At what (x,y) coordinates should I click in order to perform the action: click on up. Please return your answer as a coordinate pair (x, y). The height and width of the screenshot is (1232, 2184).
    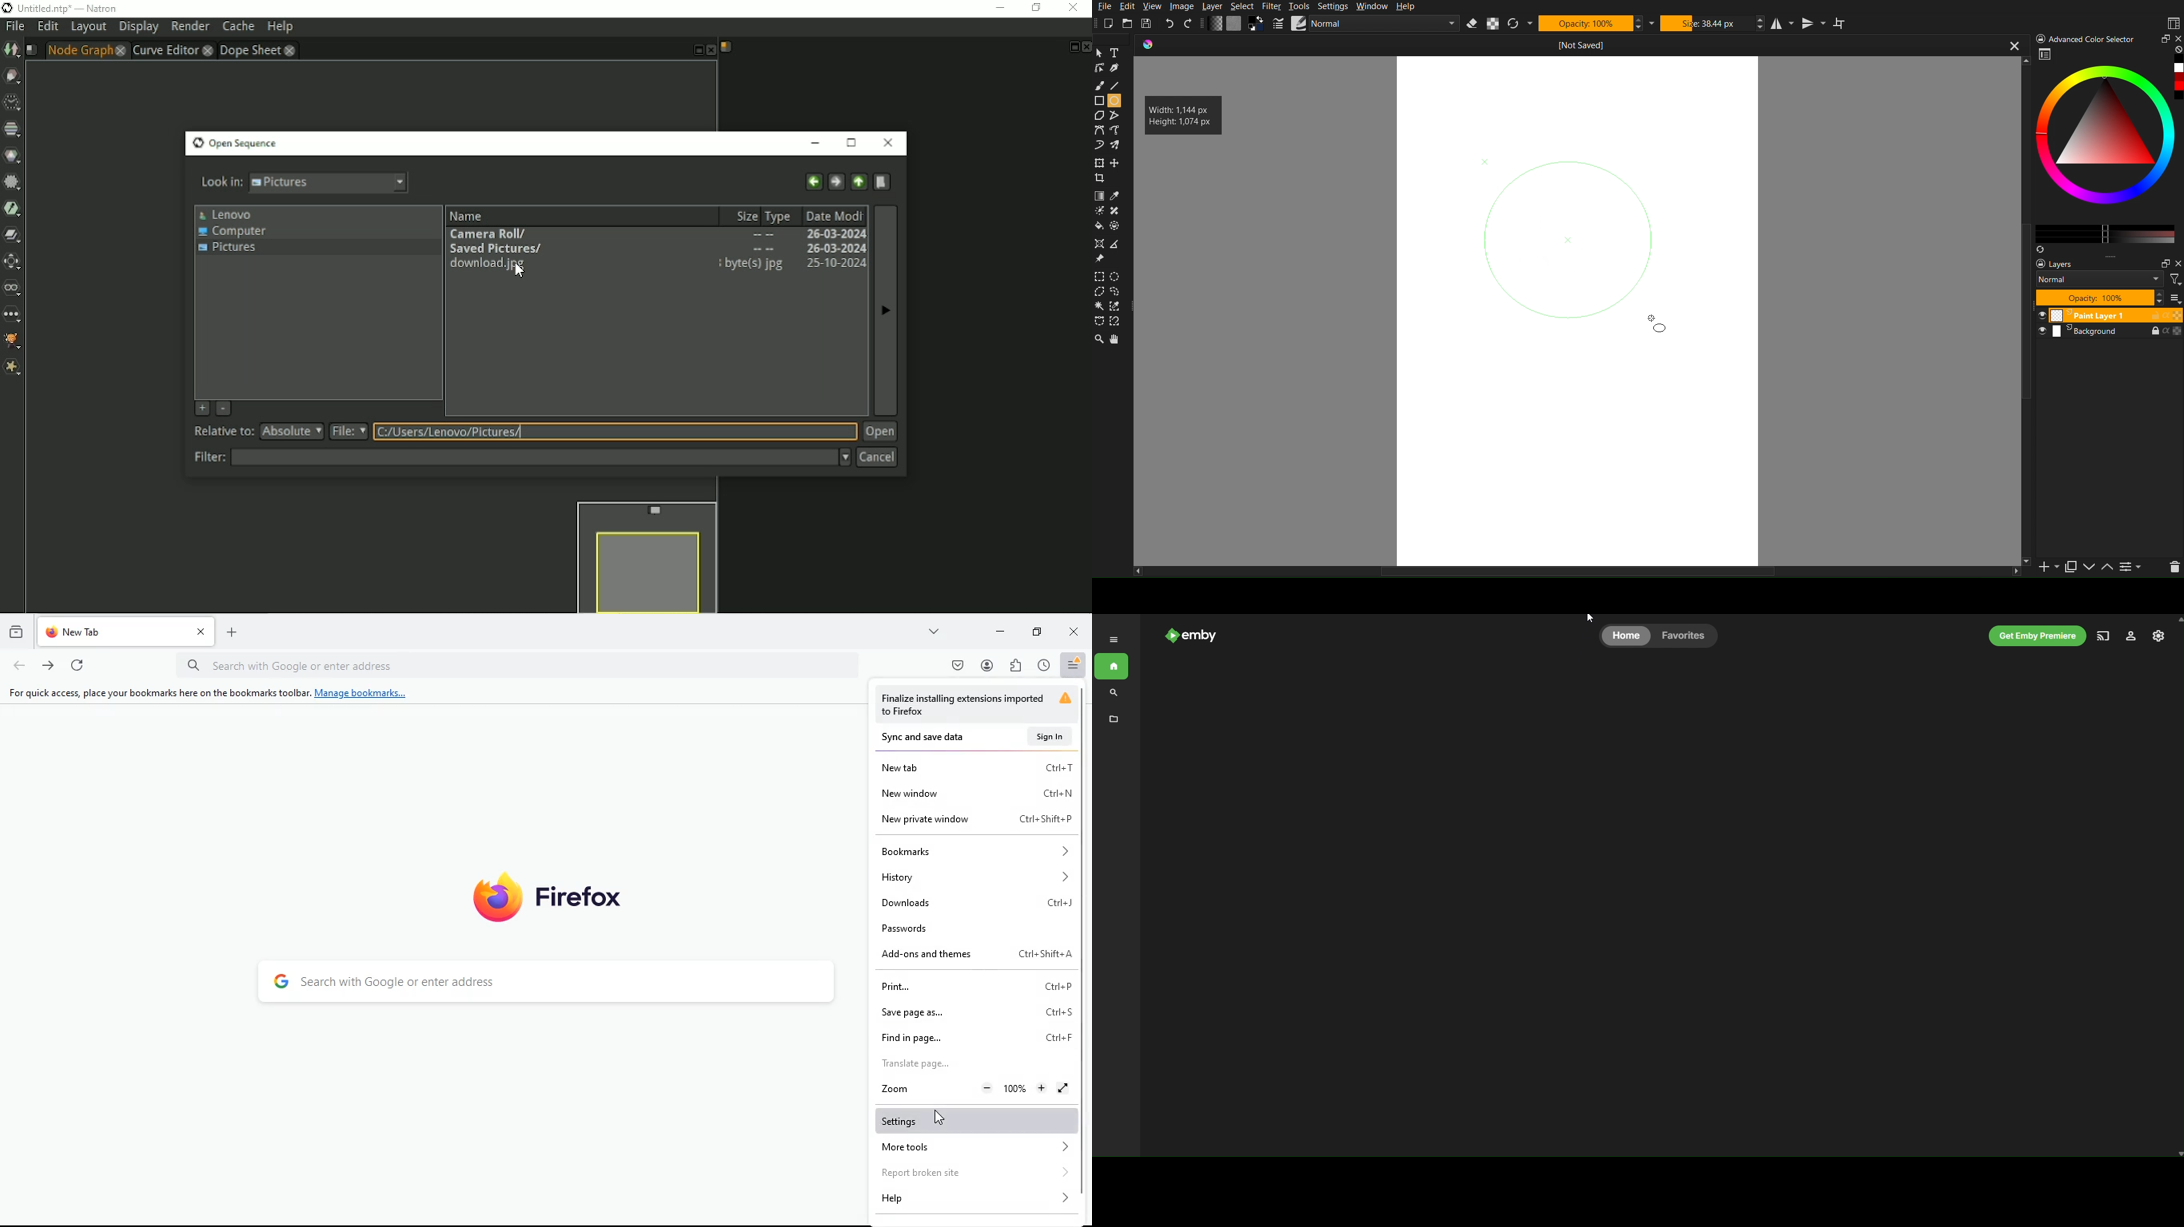
    Looking at the image, I should click on (2108, 569).